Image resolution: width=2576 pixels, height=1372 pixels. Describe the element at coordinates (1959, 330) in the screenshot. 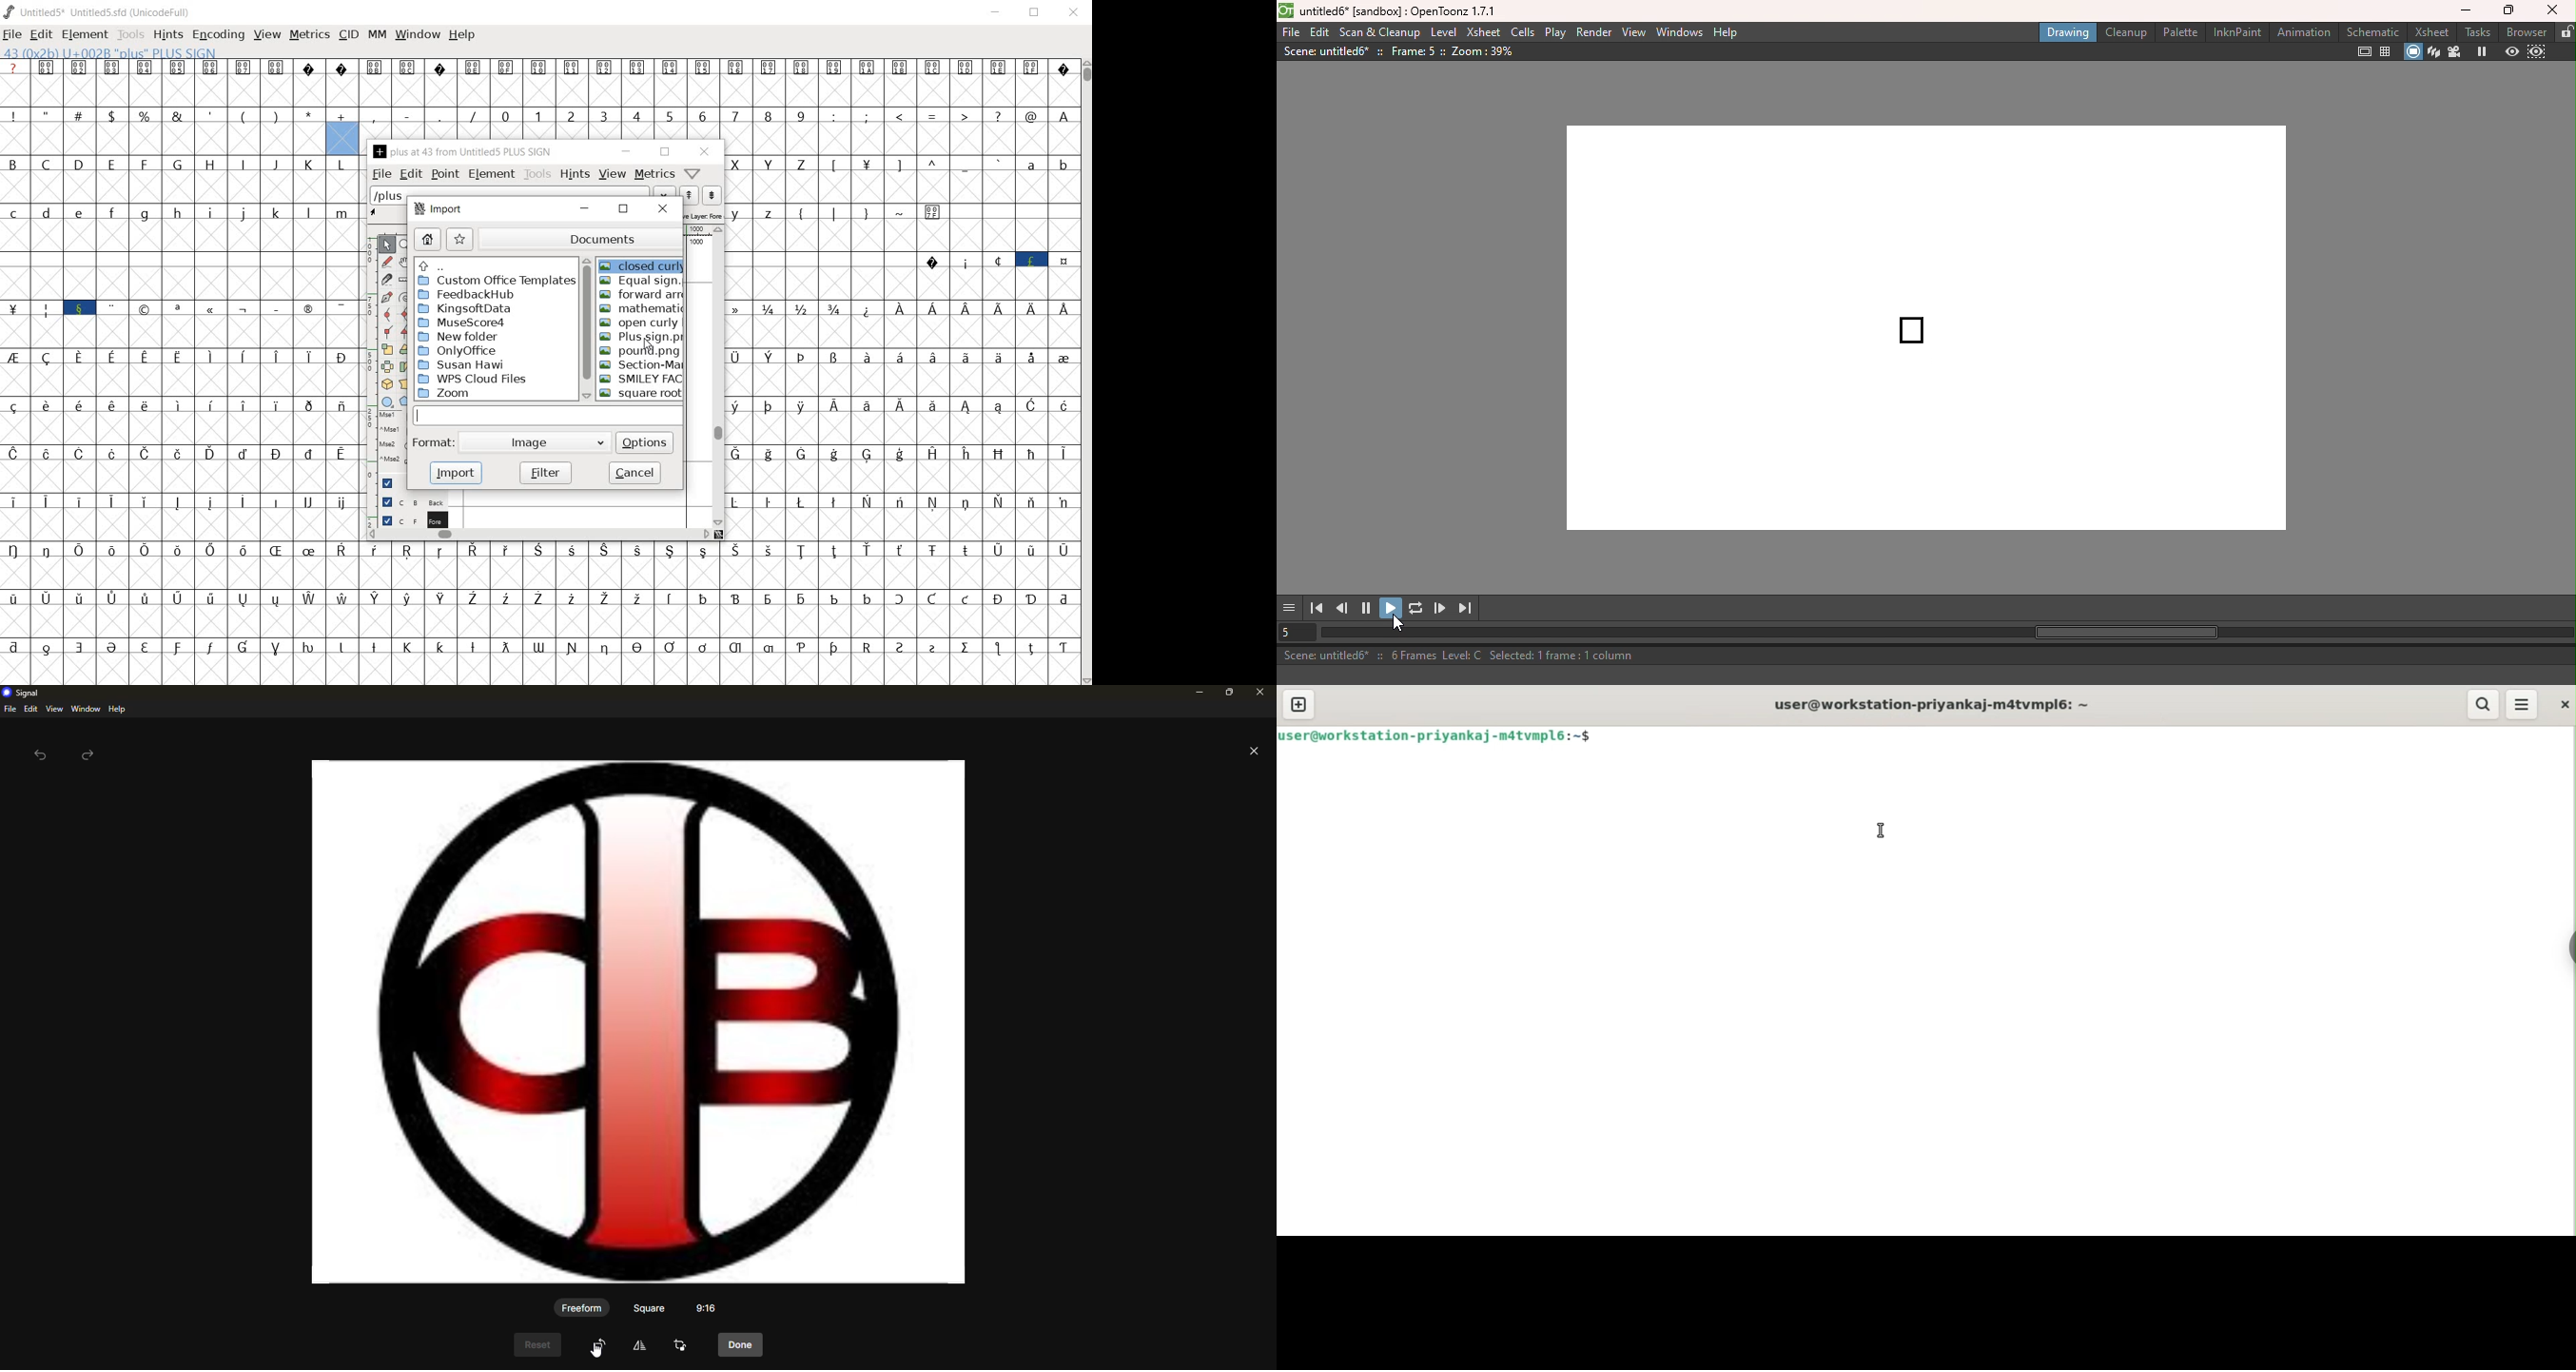

I see `Canvas` at that location.